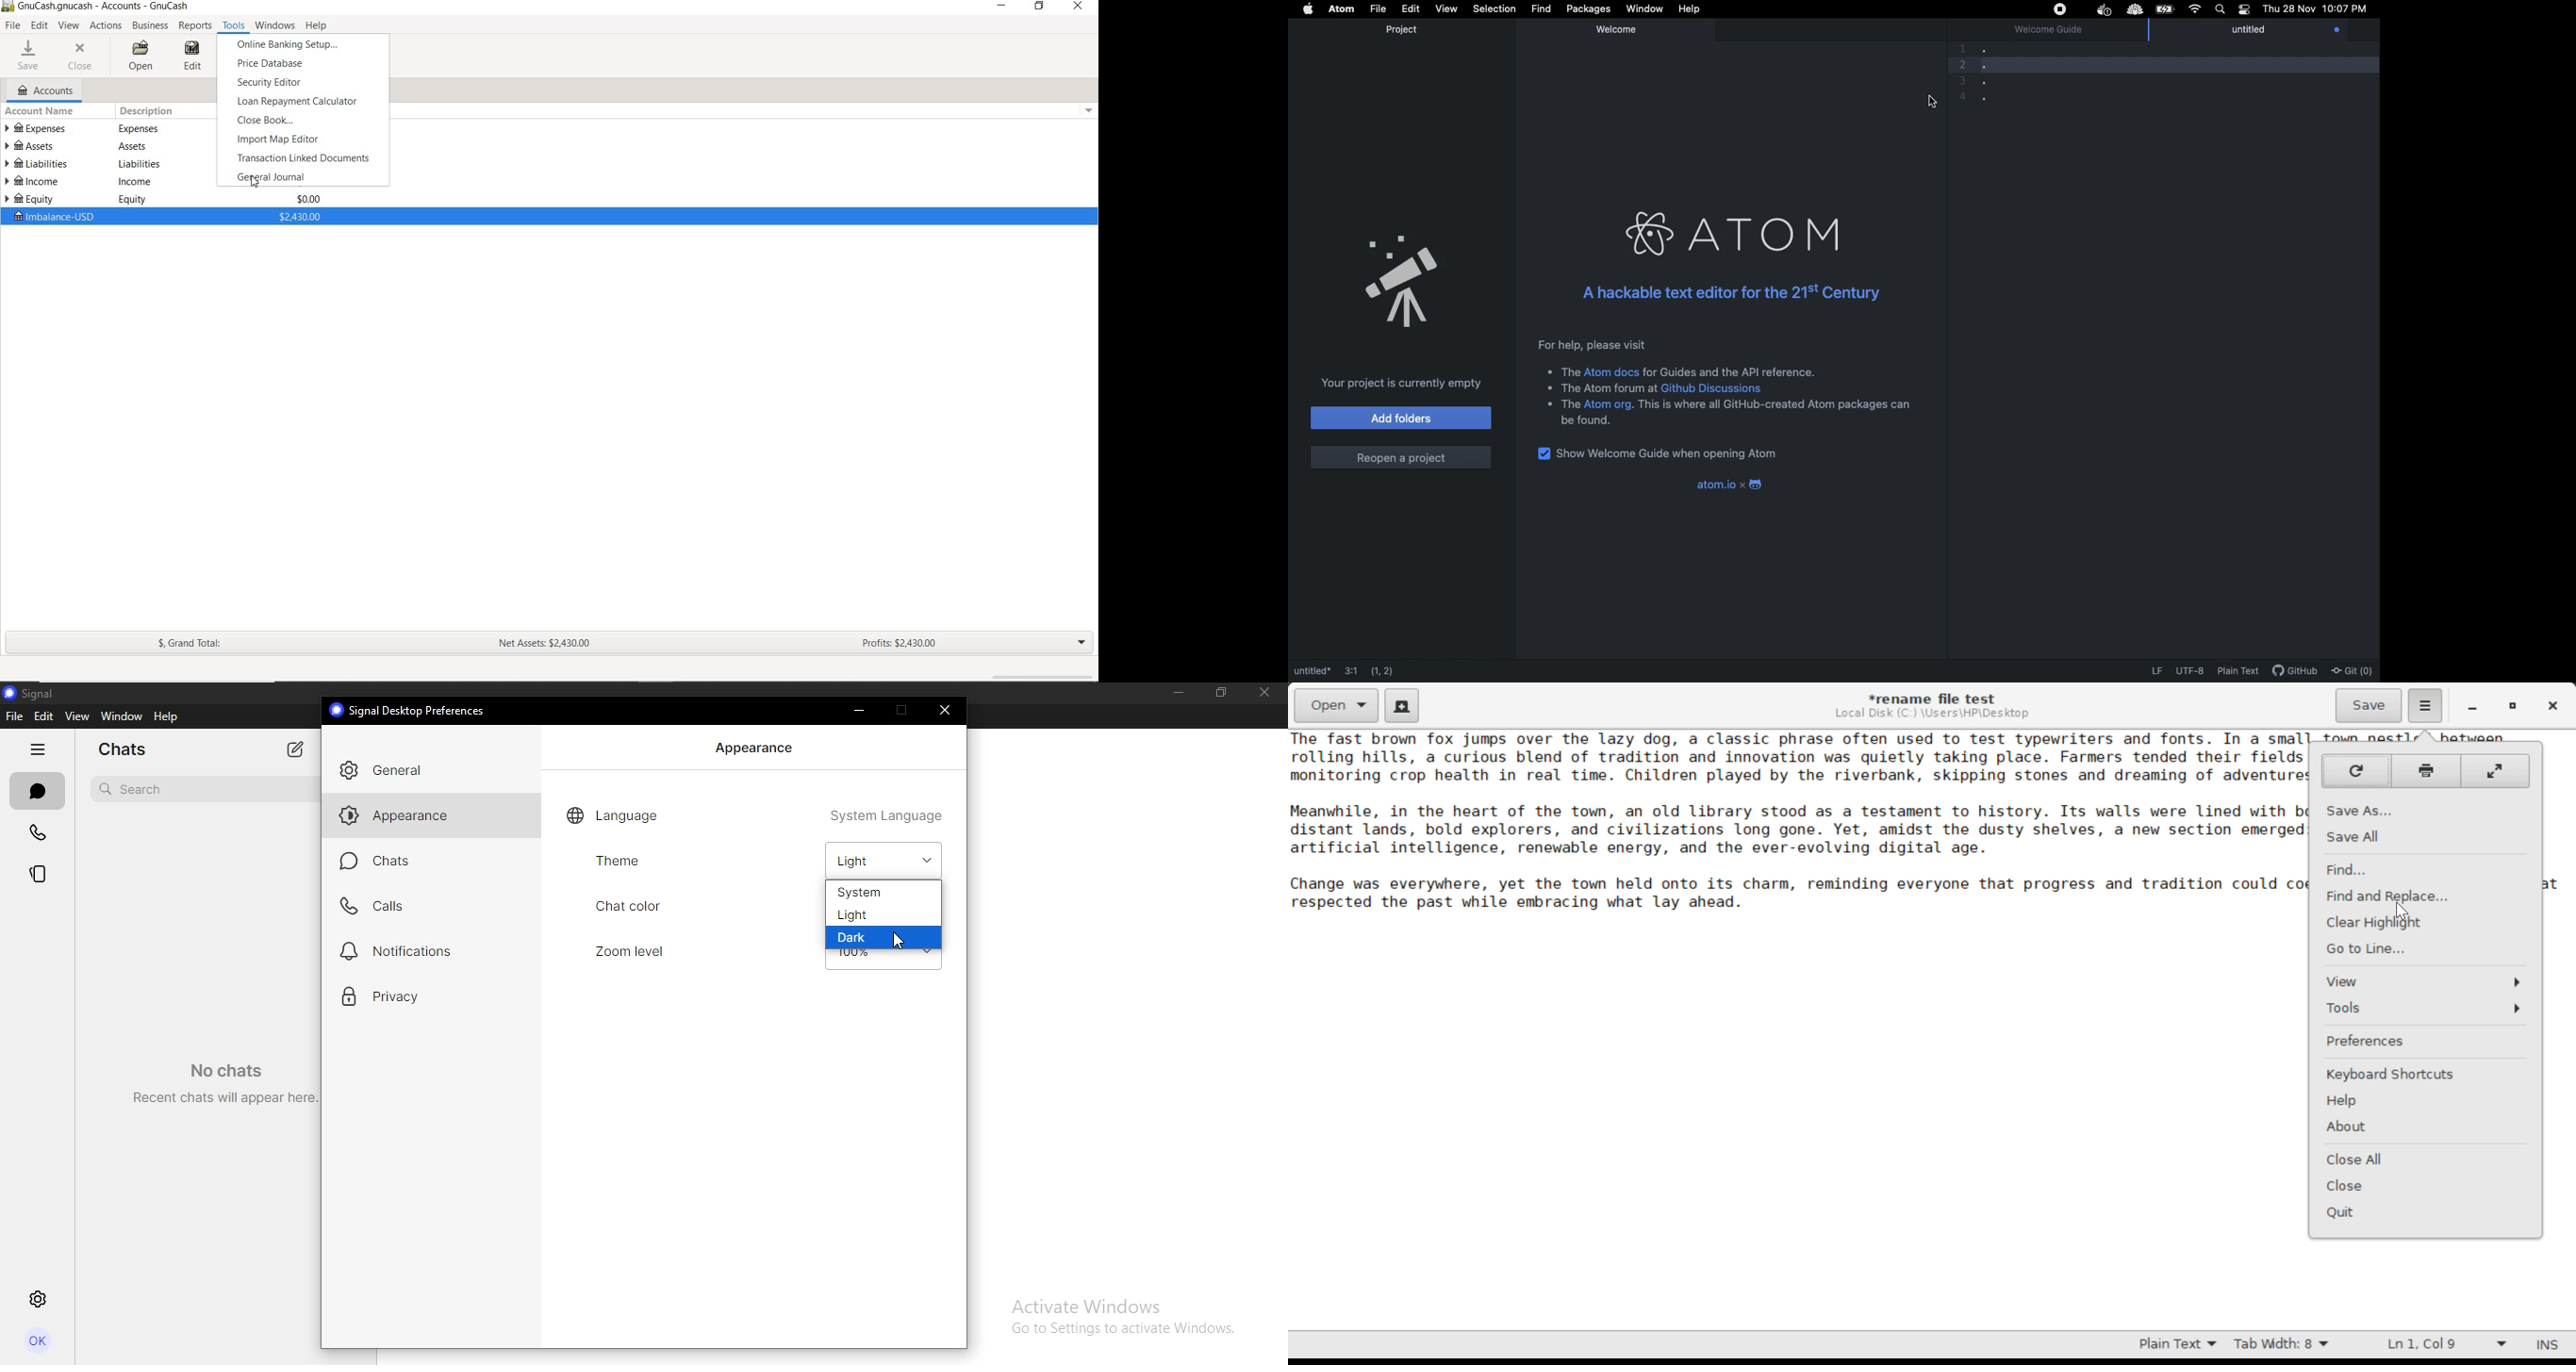 The image size is (2576, 1372). I want to click on Cursor on Find and Replace, so click(2422, 899).